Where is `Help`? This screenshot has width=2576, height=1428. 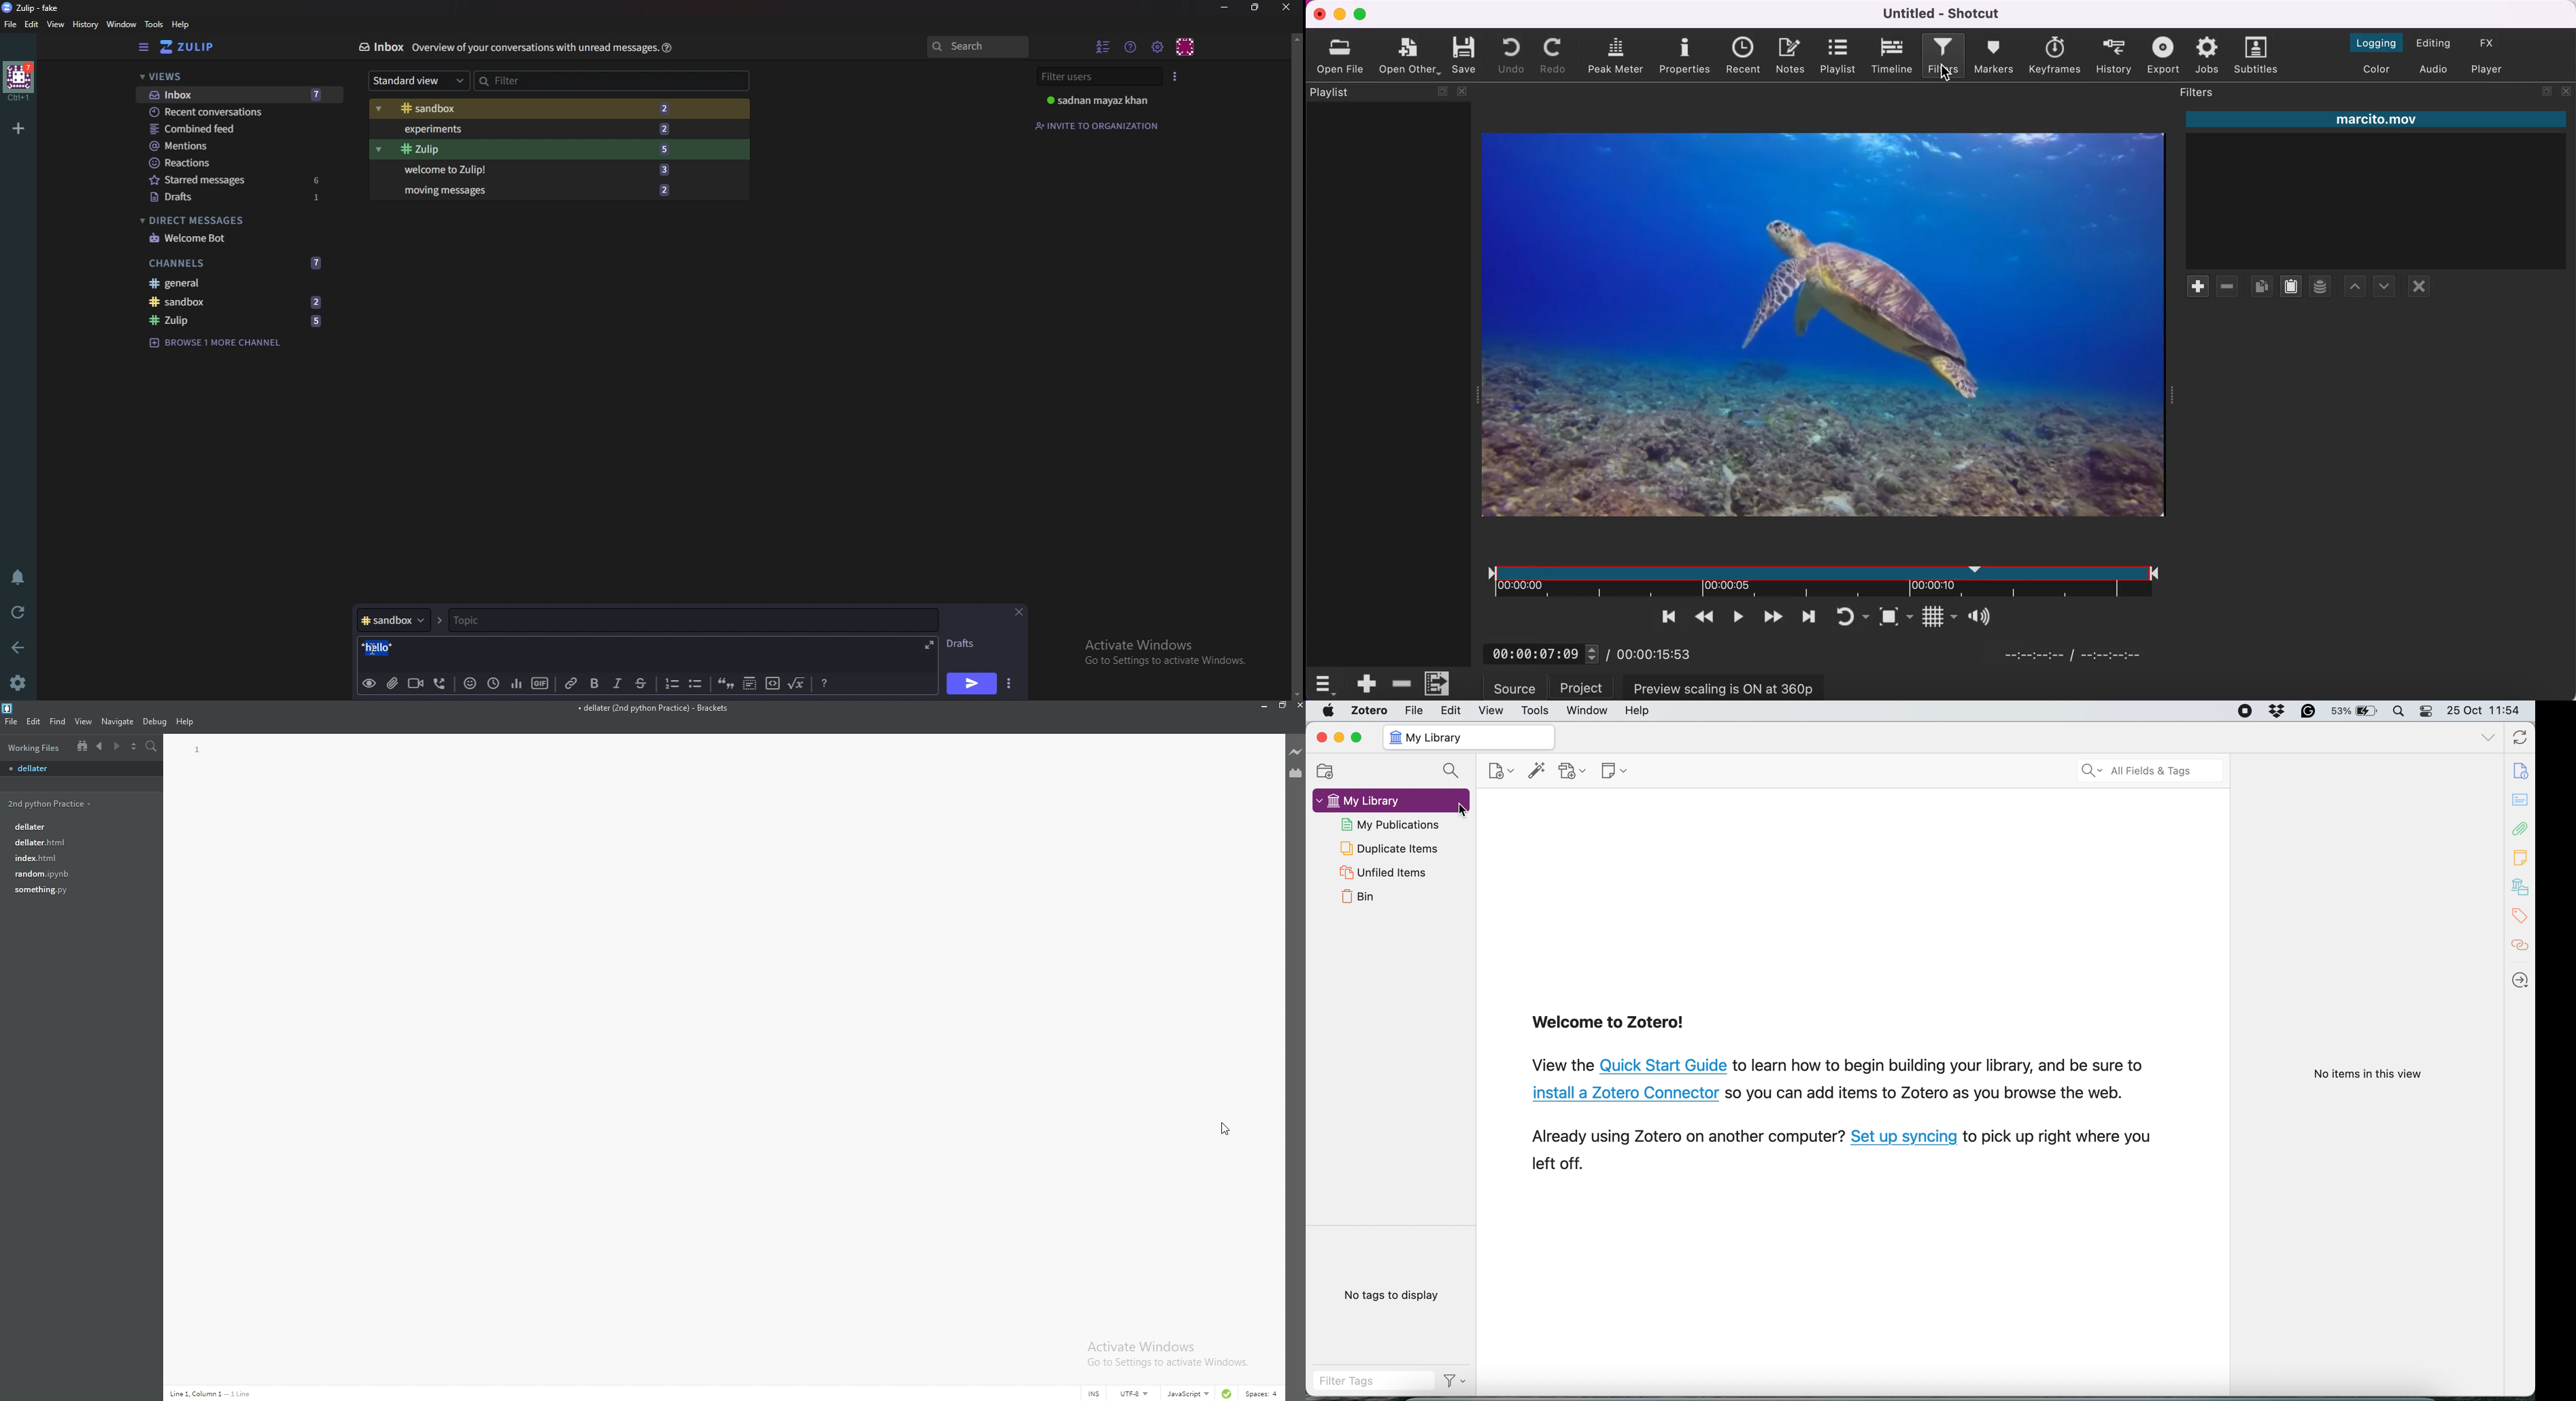
Help is located at coordinates (669, 47).